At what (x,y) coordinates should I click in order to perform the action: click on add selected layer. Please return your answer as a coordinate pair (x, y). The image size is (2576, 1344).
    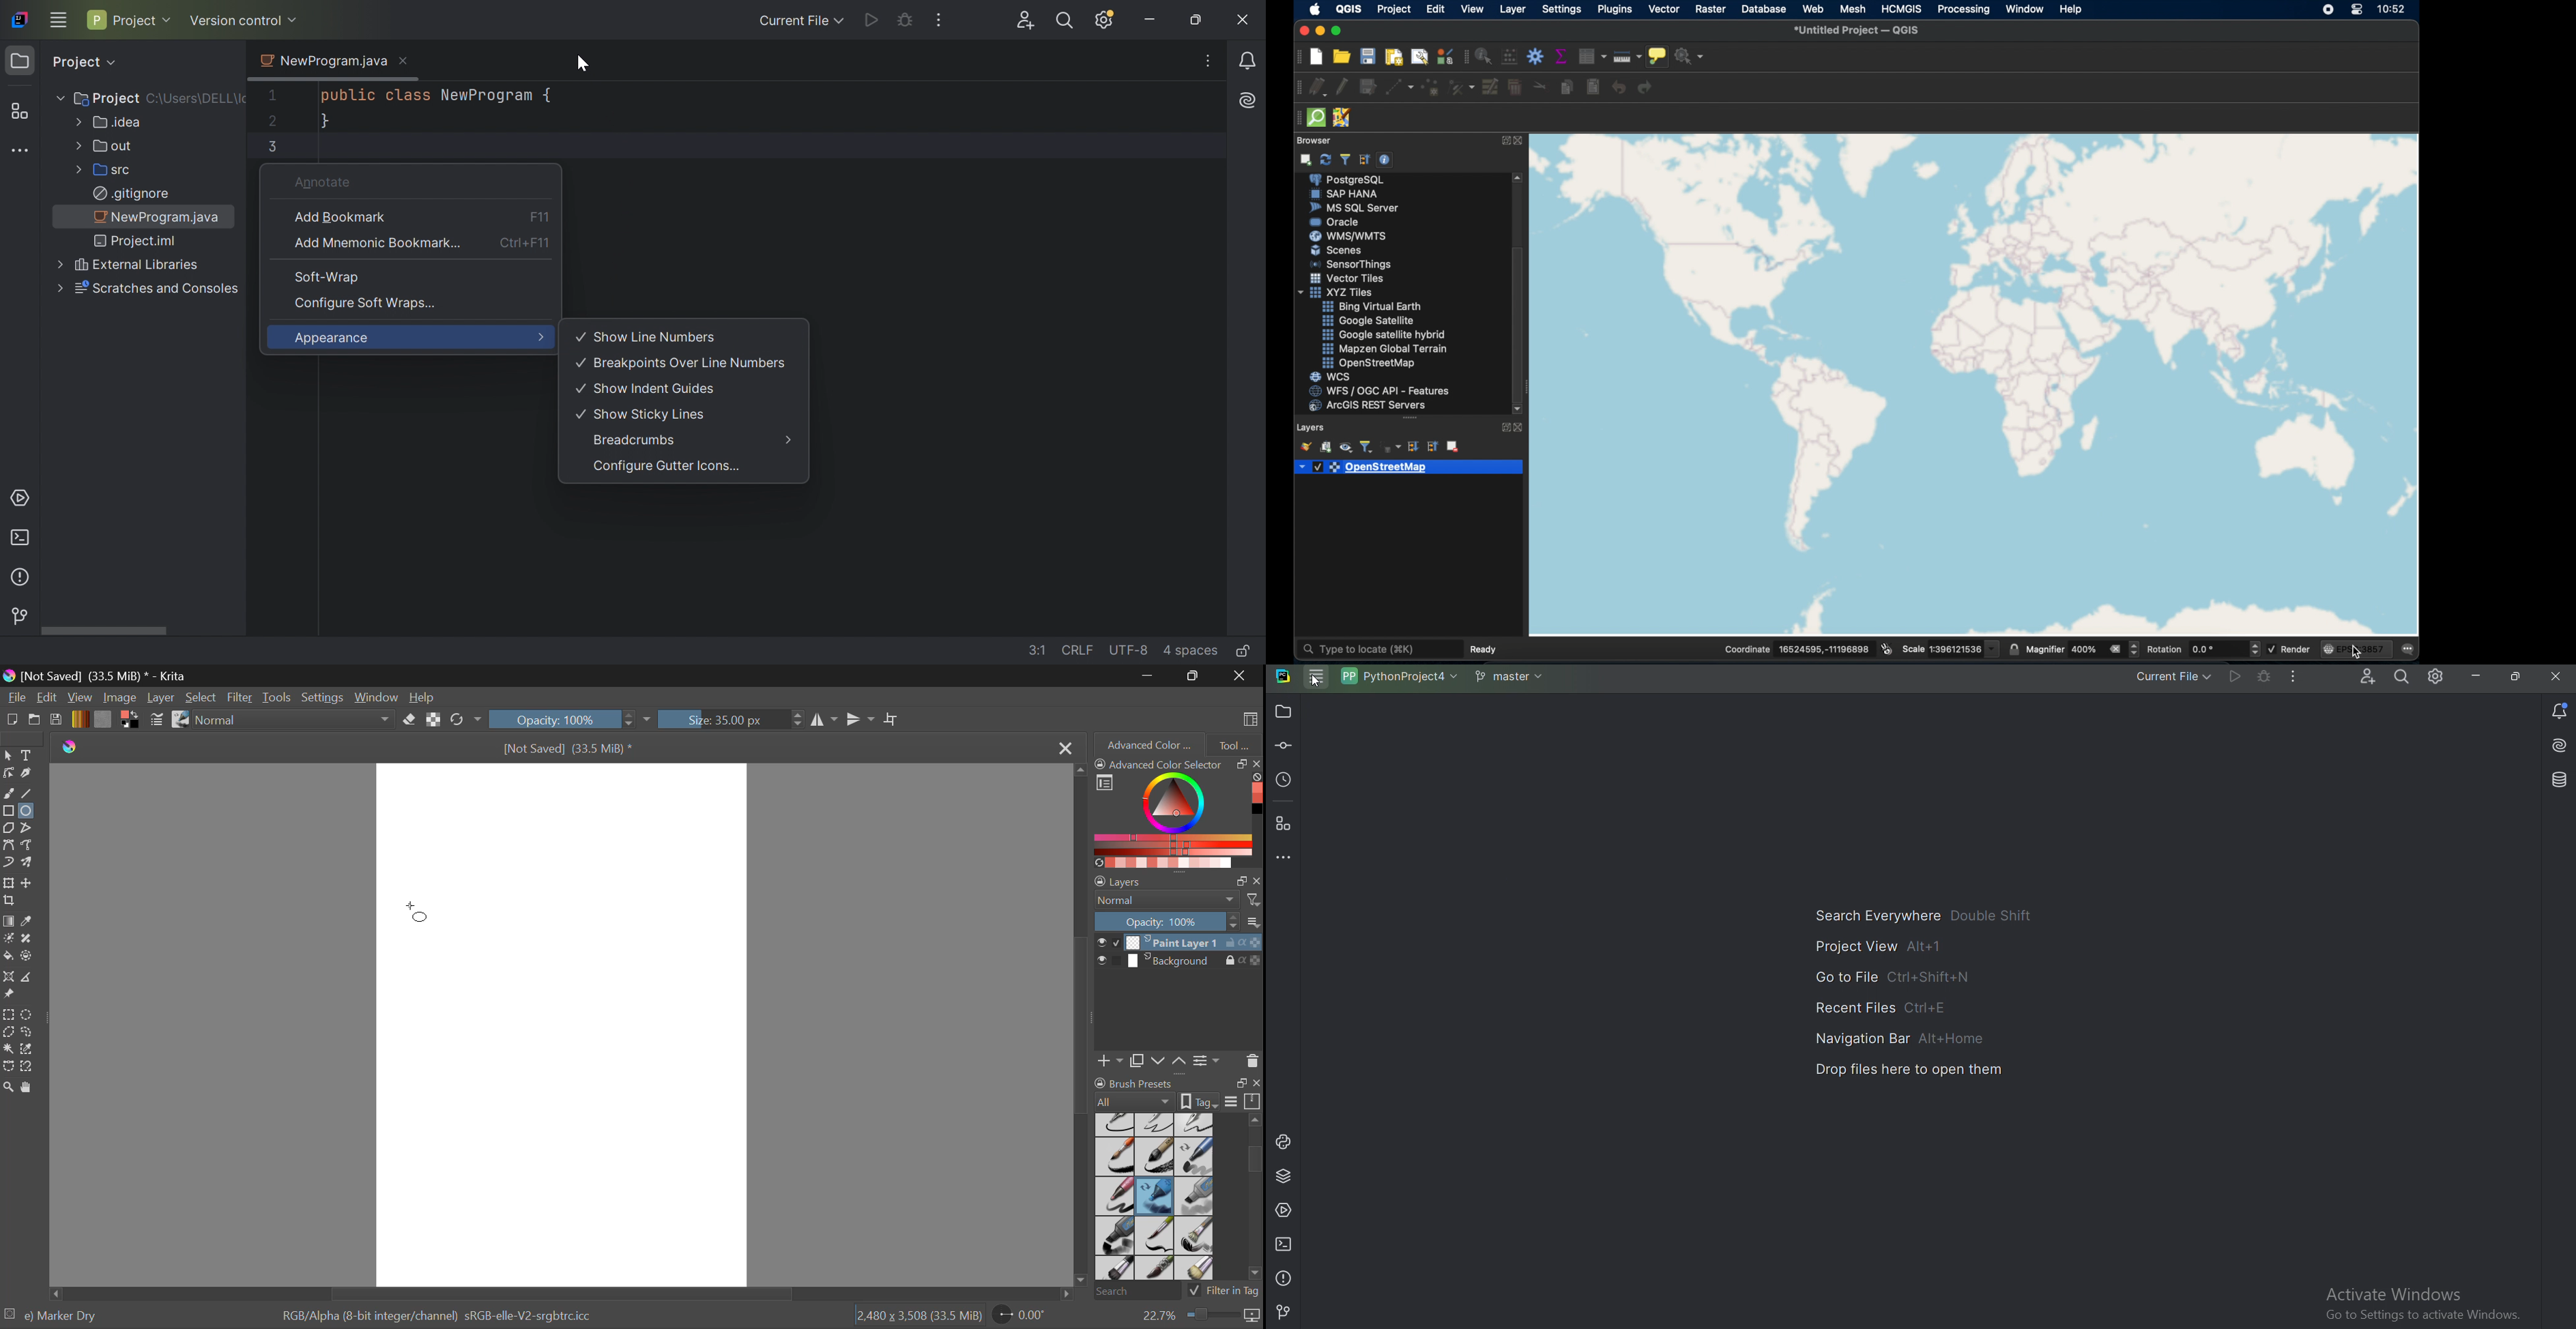
    Looking at the image, I should click on (1305, 161).